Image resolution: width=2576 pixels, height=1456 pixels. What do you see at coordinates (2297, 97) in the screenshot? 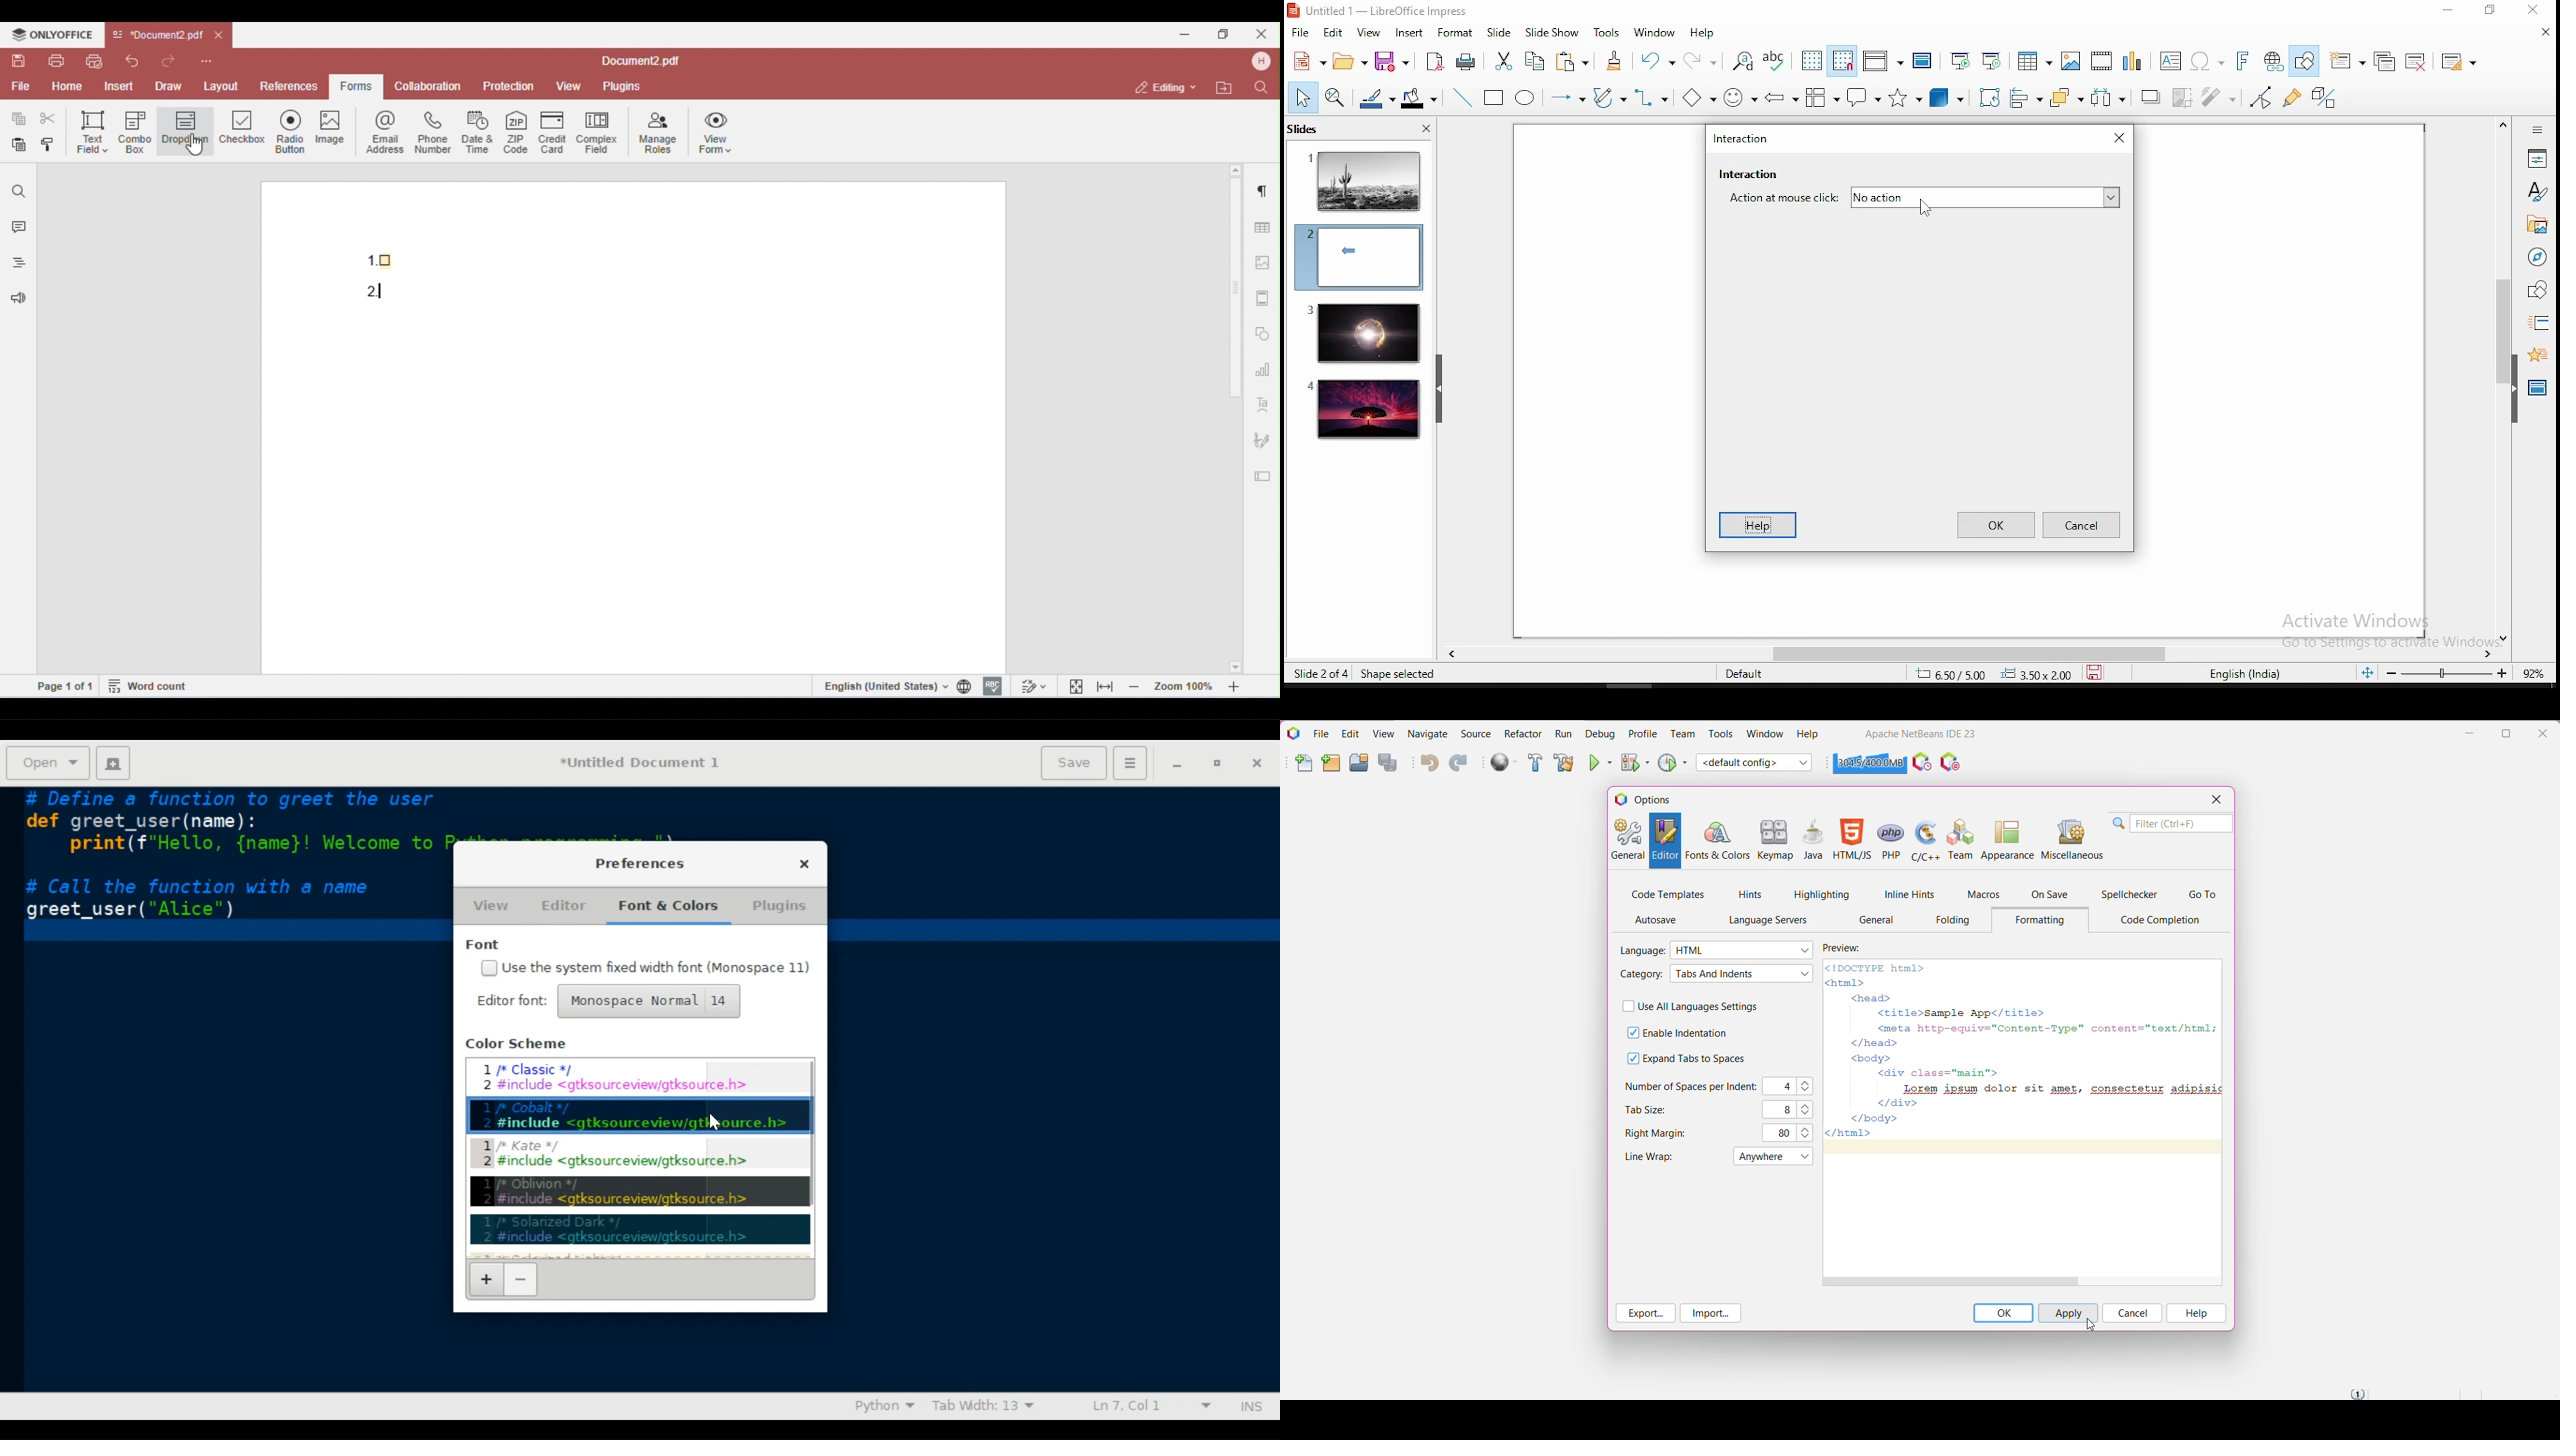
I see `show gluepoint functions` at bounding box center [2297, 97].